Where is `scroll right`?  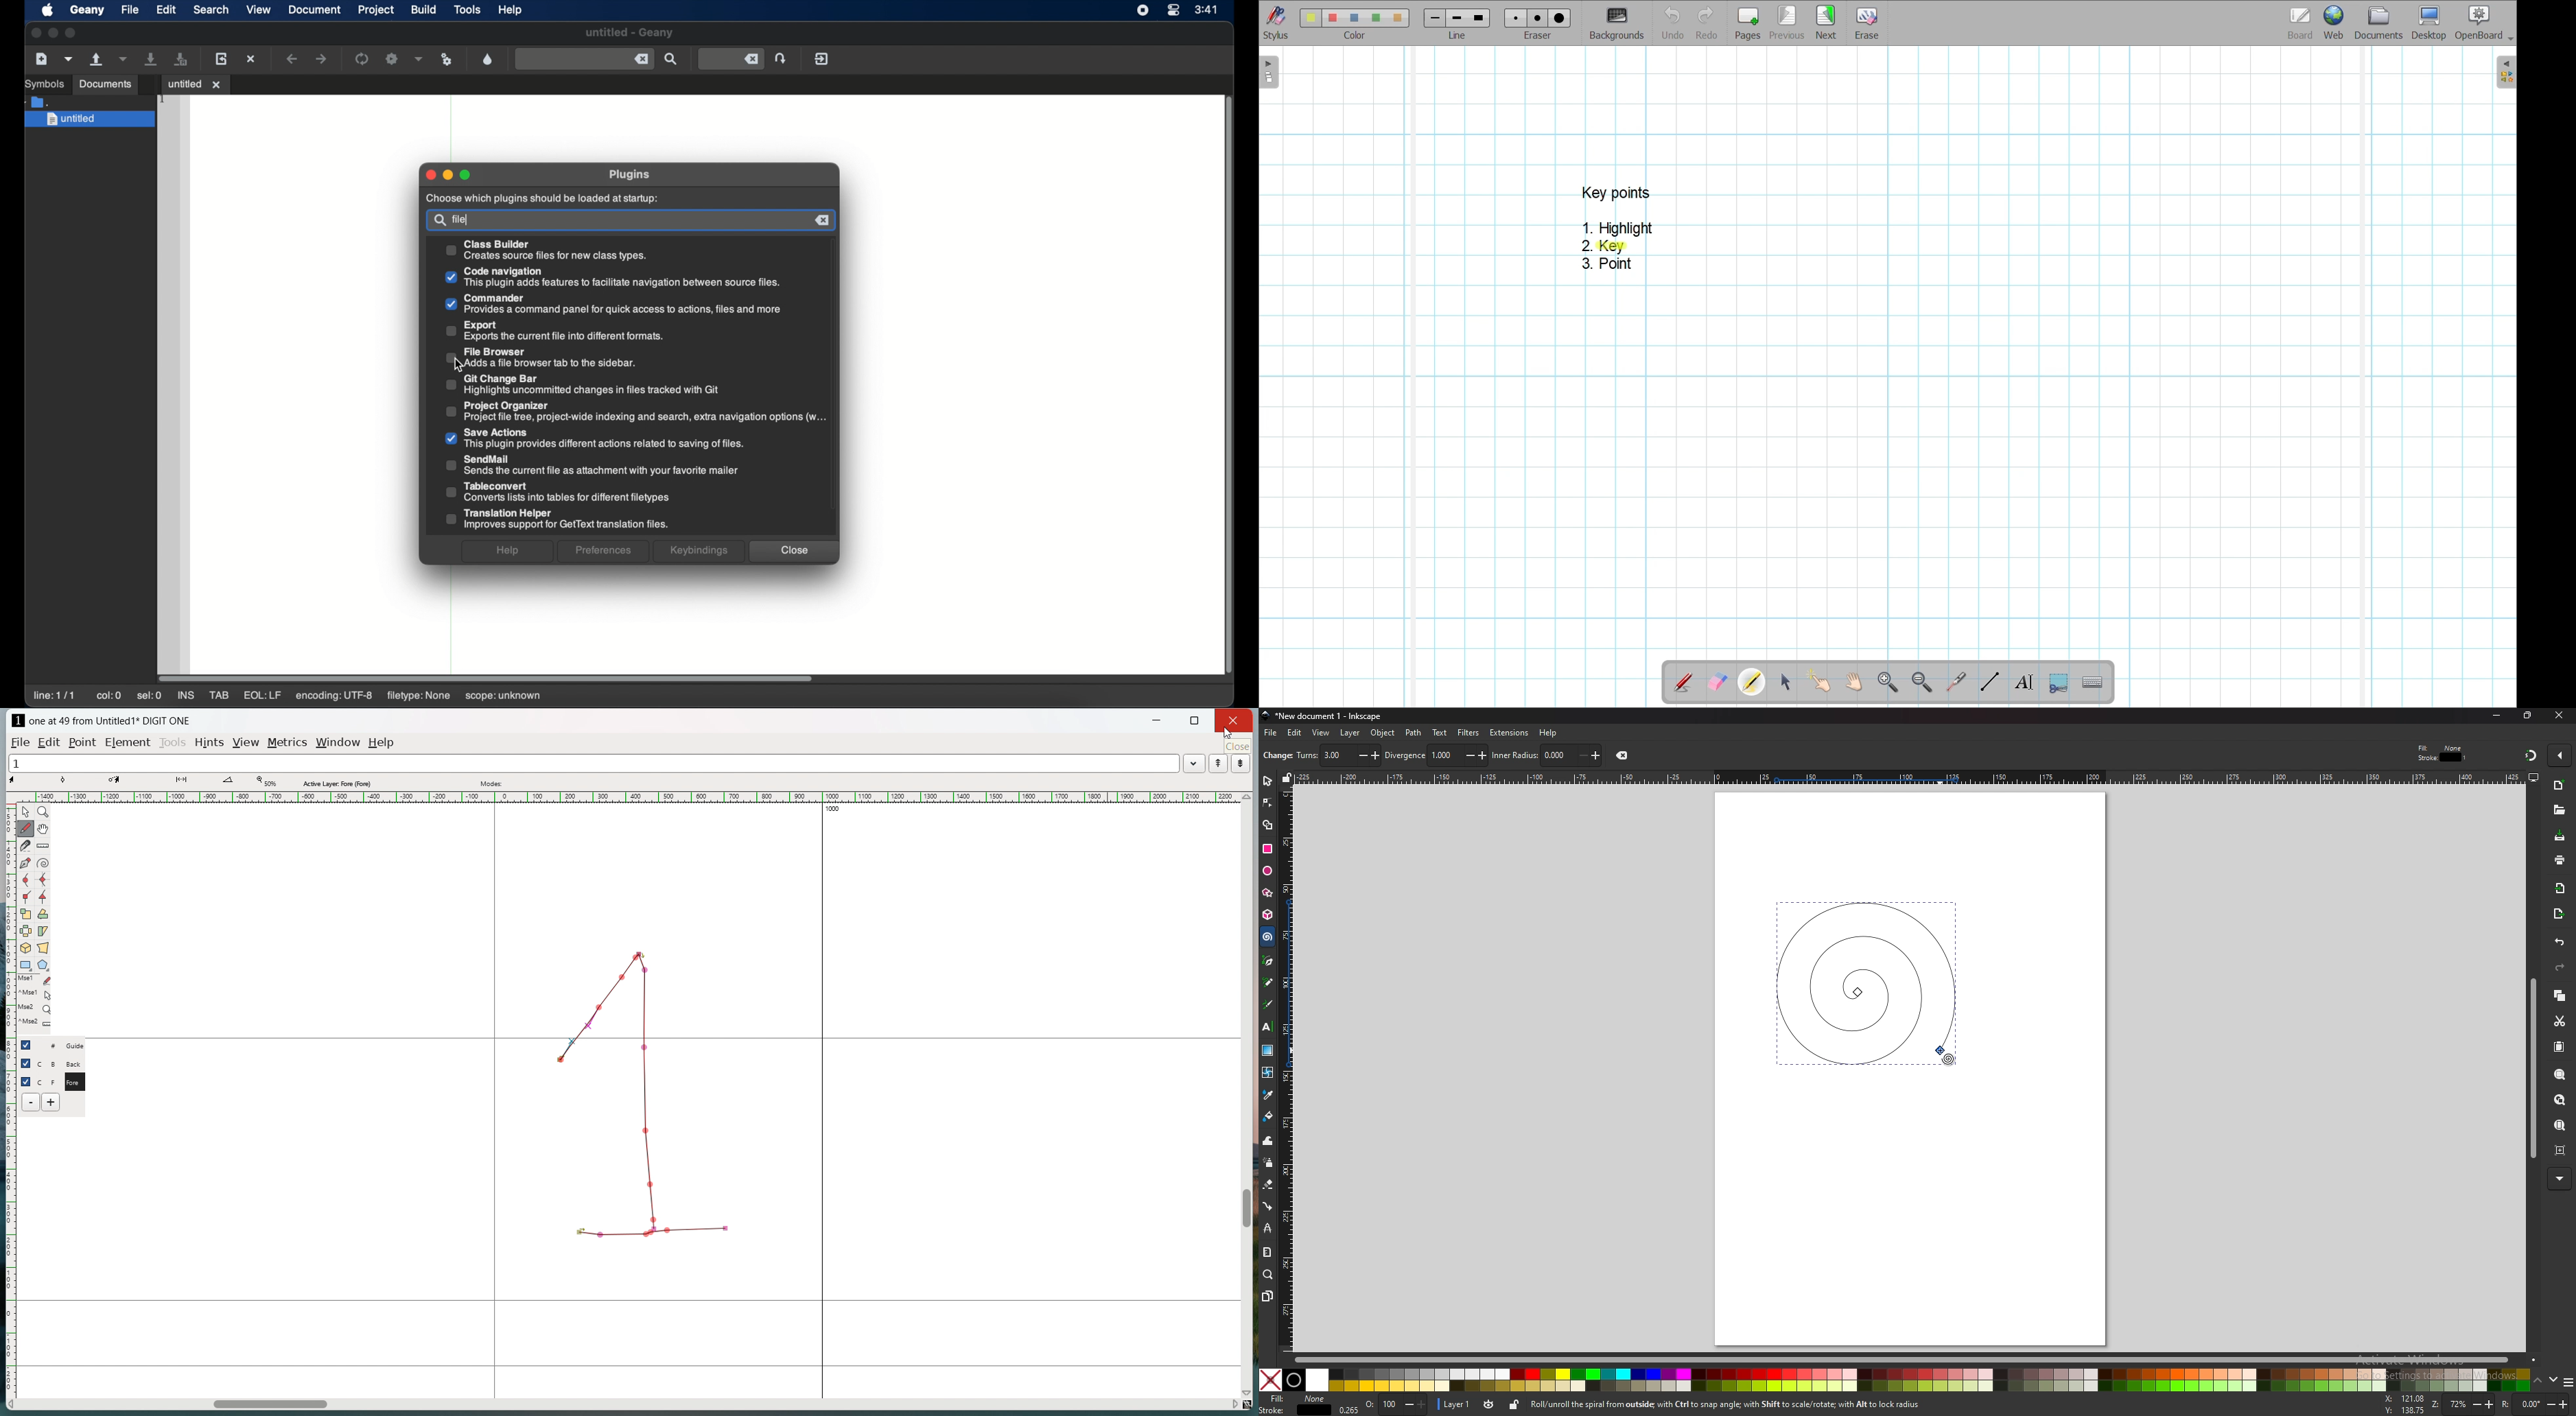 scroll right is located at coordinates (1233, 1403).